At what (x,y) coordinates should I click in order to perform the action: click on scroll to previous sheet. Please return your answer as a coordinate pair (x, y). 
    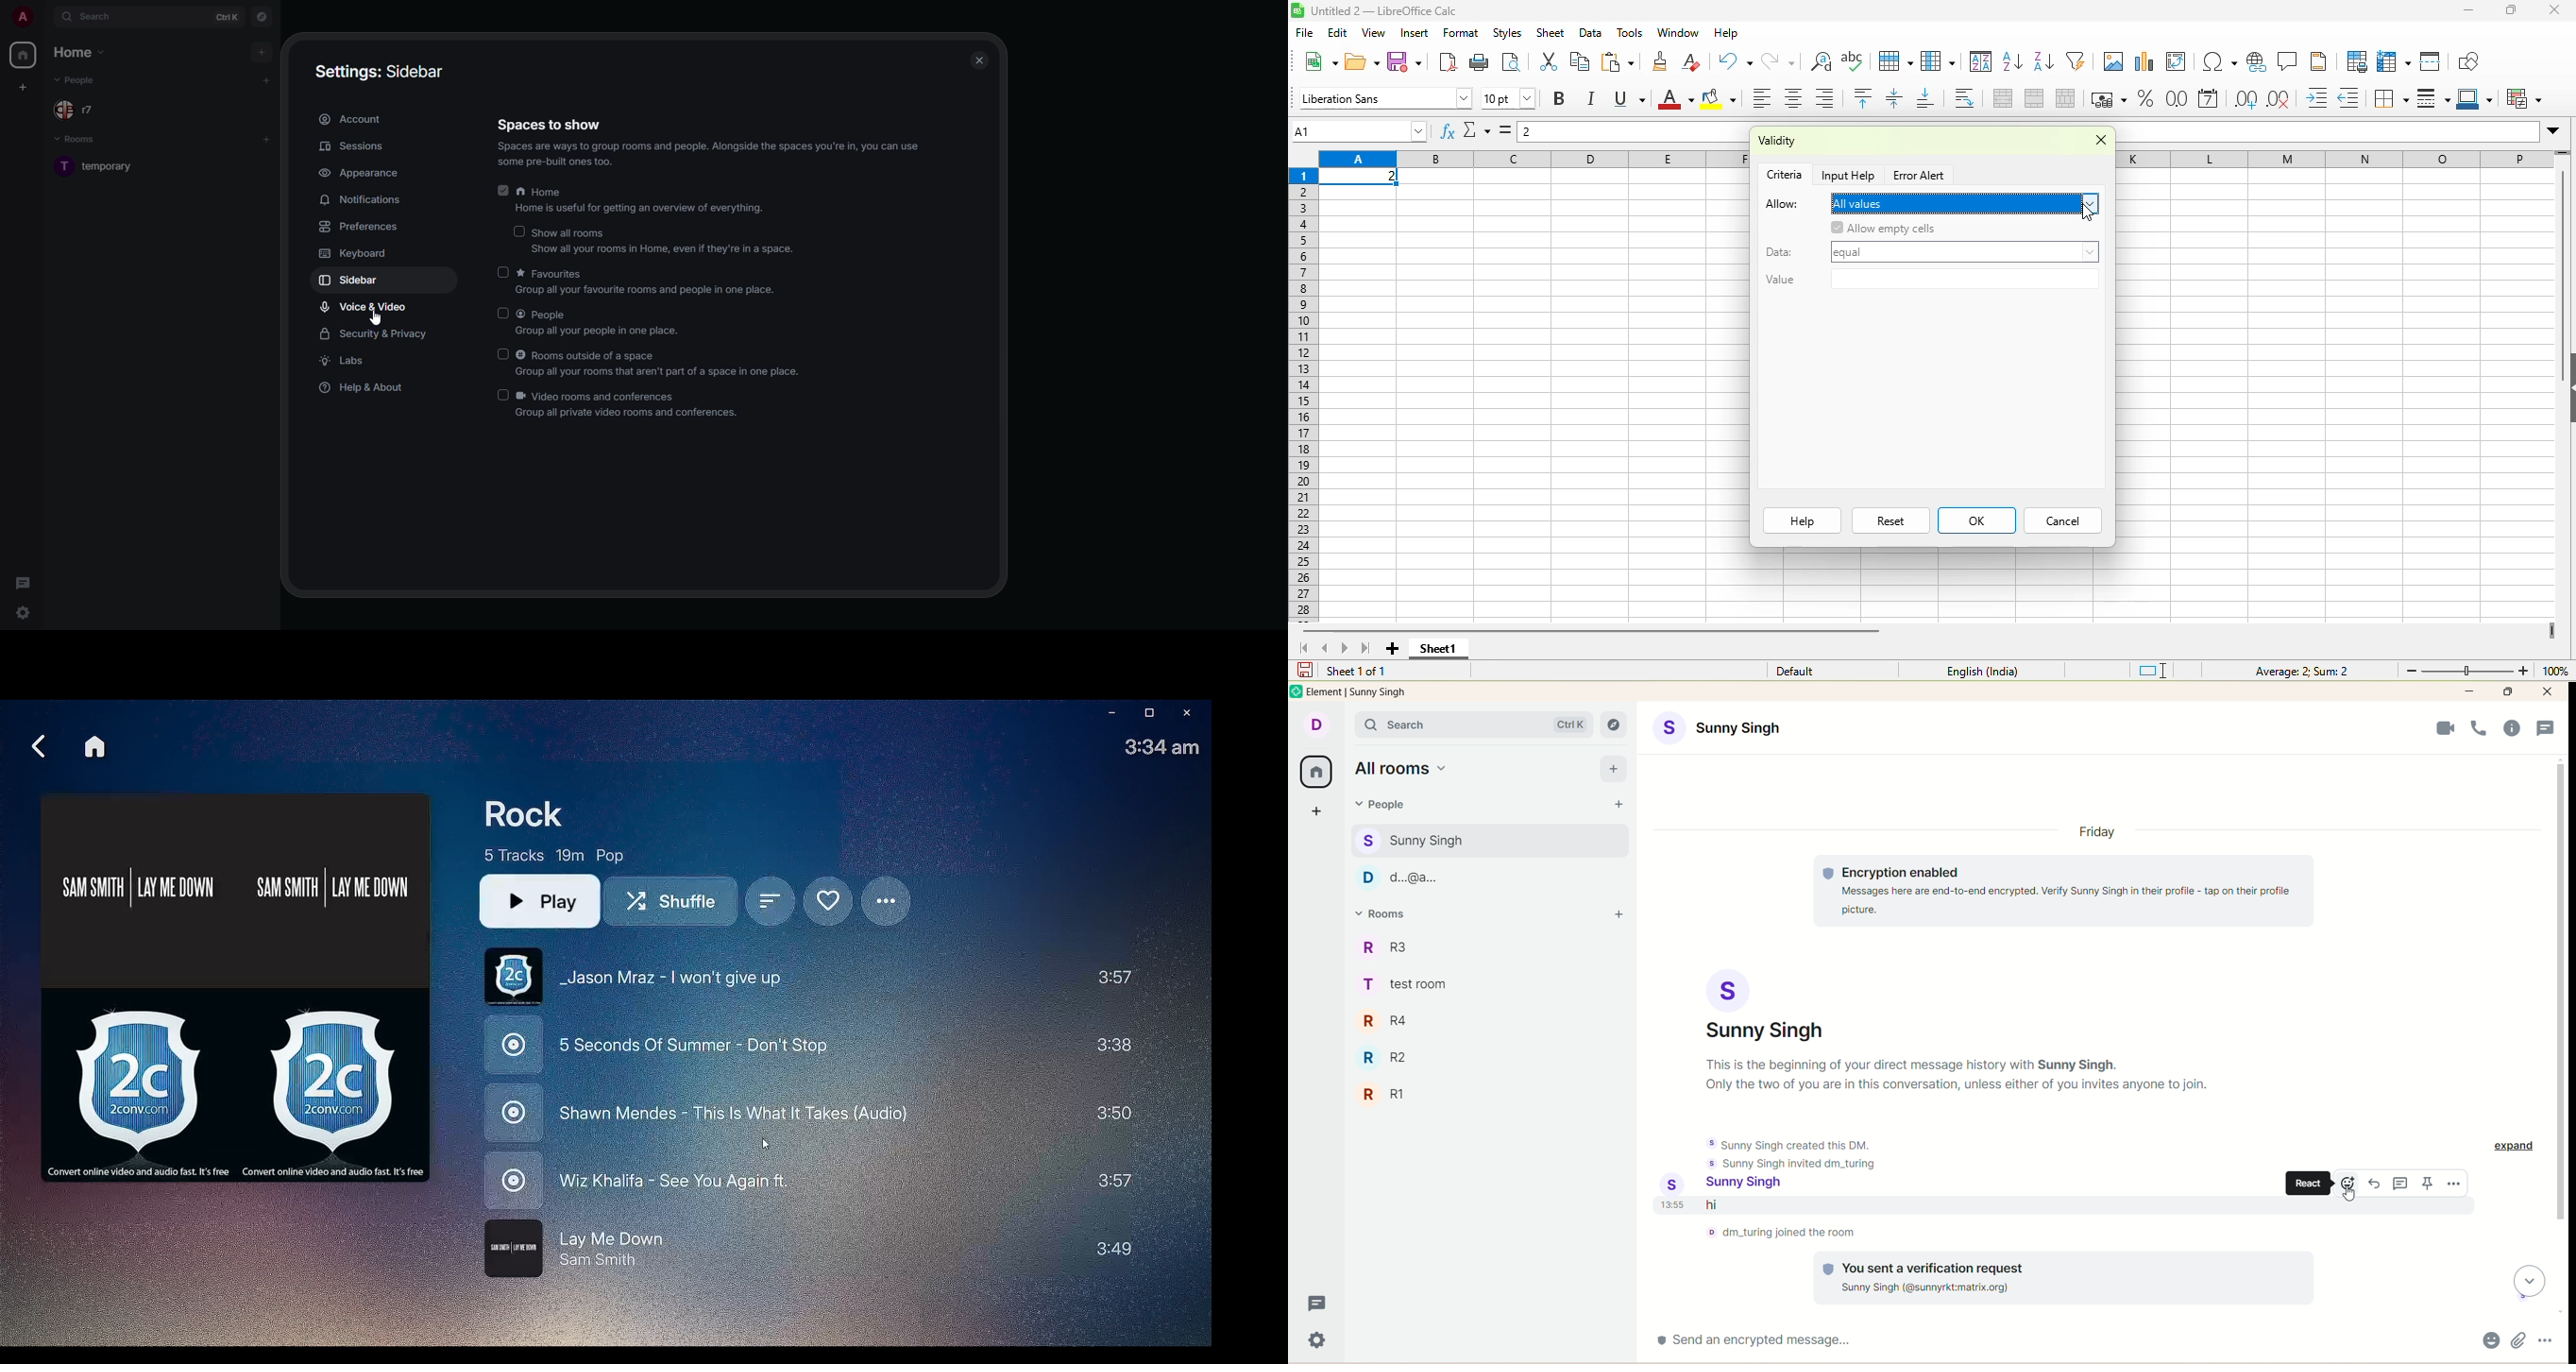
    Looking at the image, I should click on (1327, 648).